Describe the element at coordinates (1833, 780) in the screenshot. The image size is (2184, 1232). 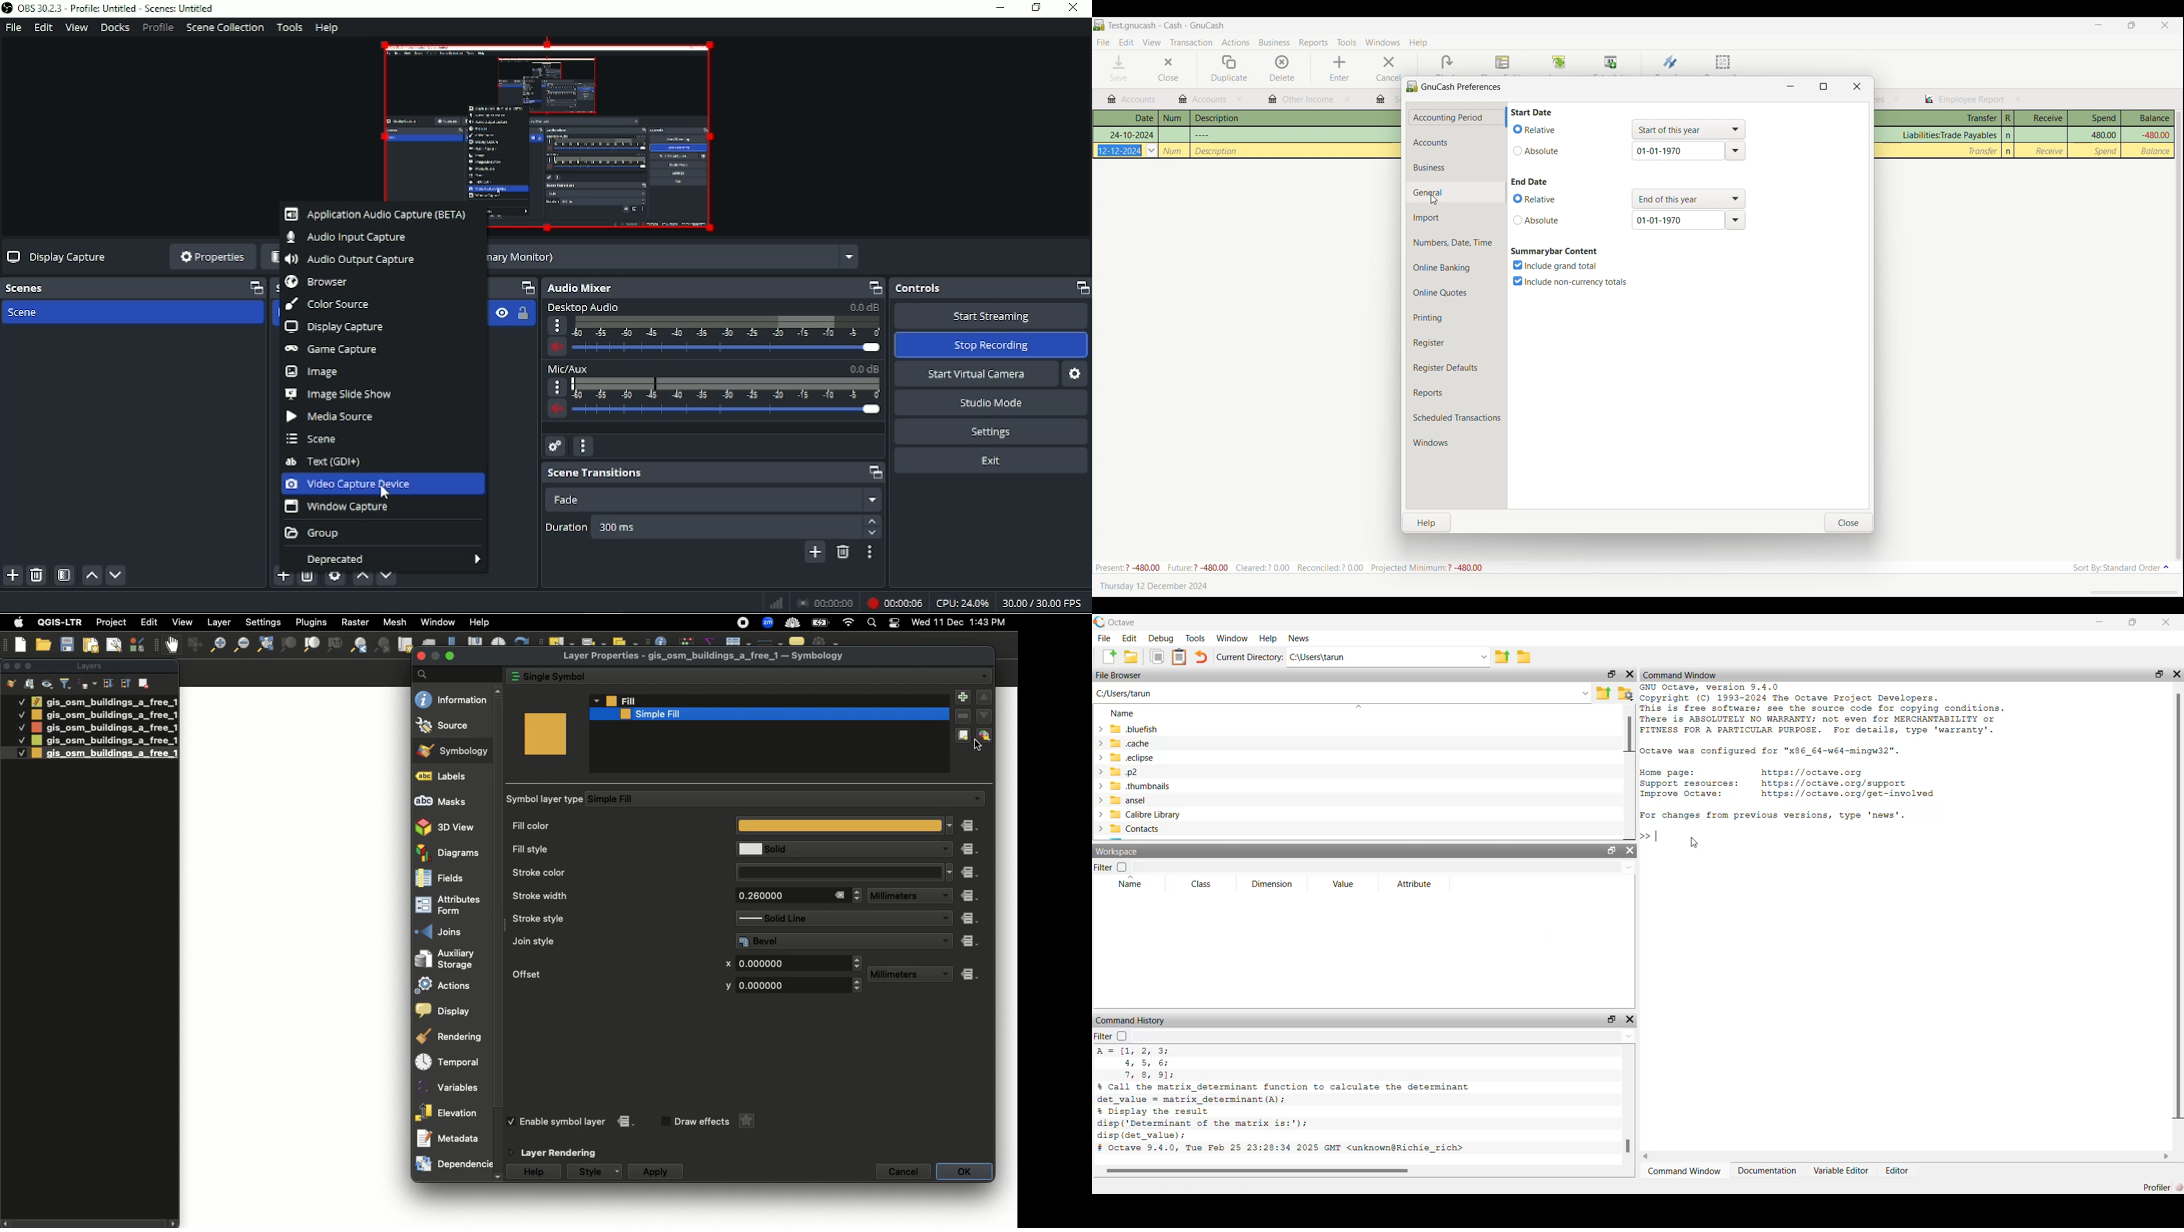
I see `commands` at that location.